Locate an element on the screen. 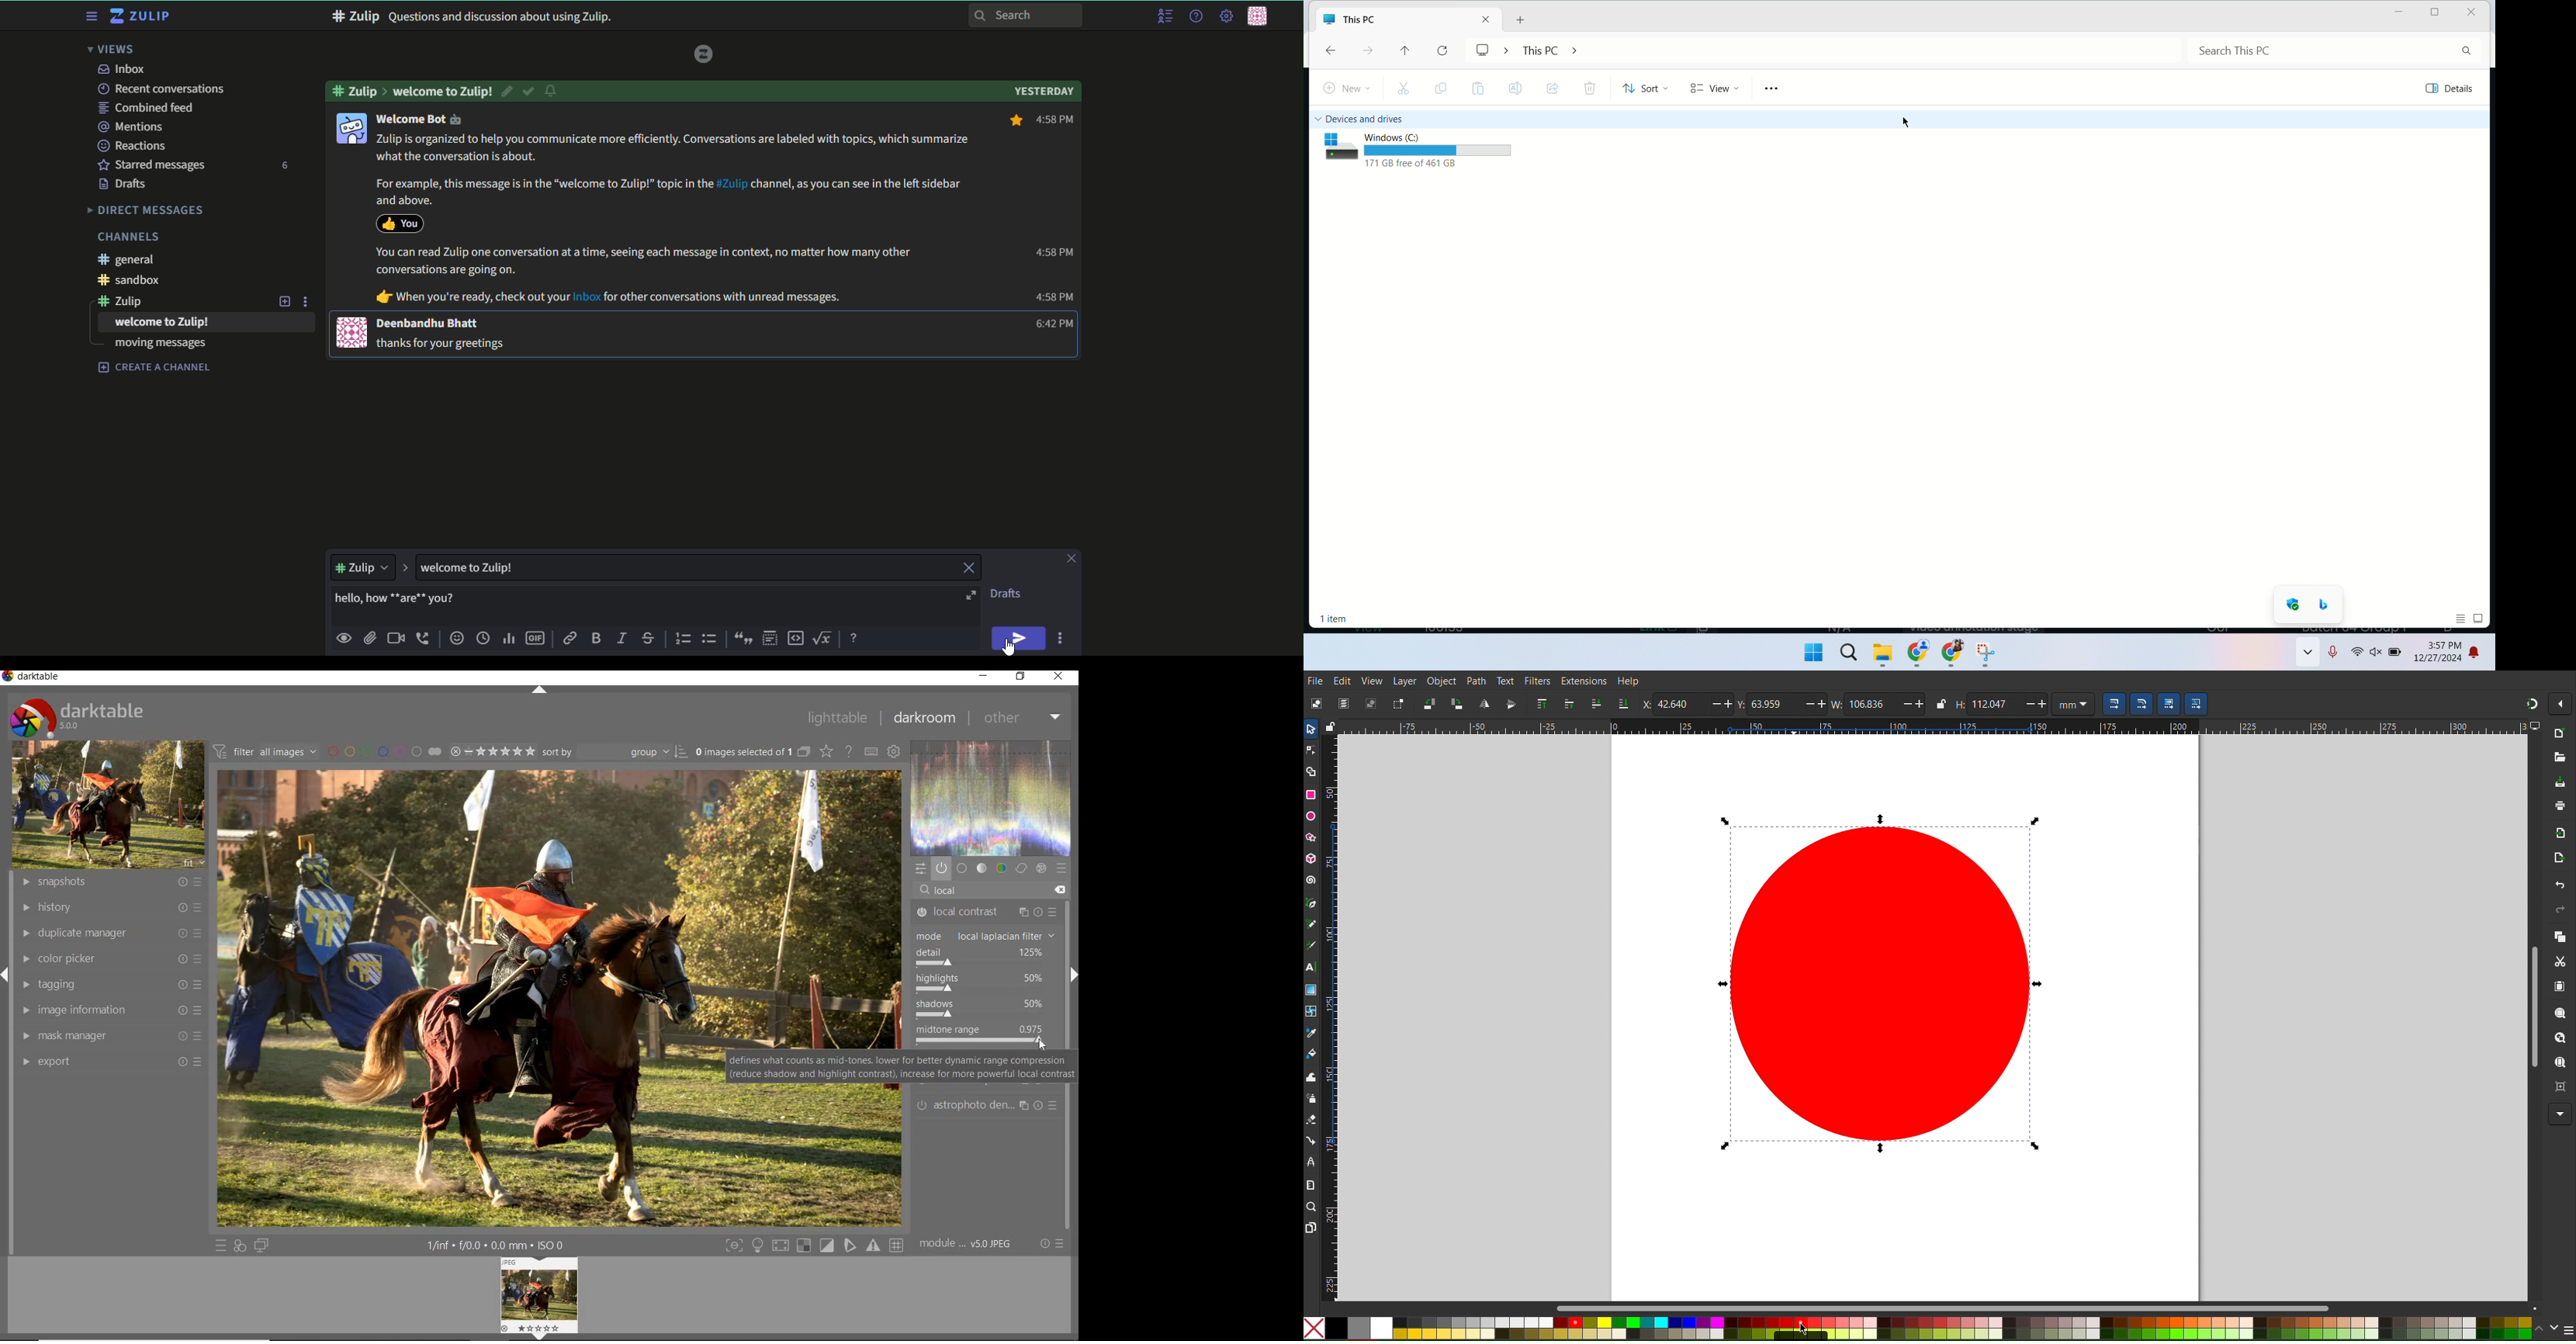 This screenshot has height=1344, width=2576. Select is located at coordinates (1314, 703).